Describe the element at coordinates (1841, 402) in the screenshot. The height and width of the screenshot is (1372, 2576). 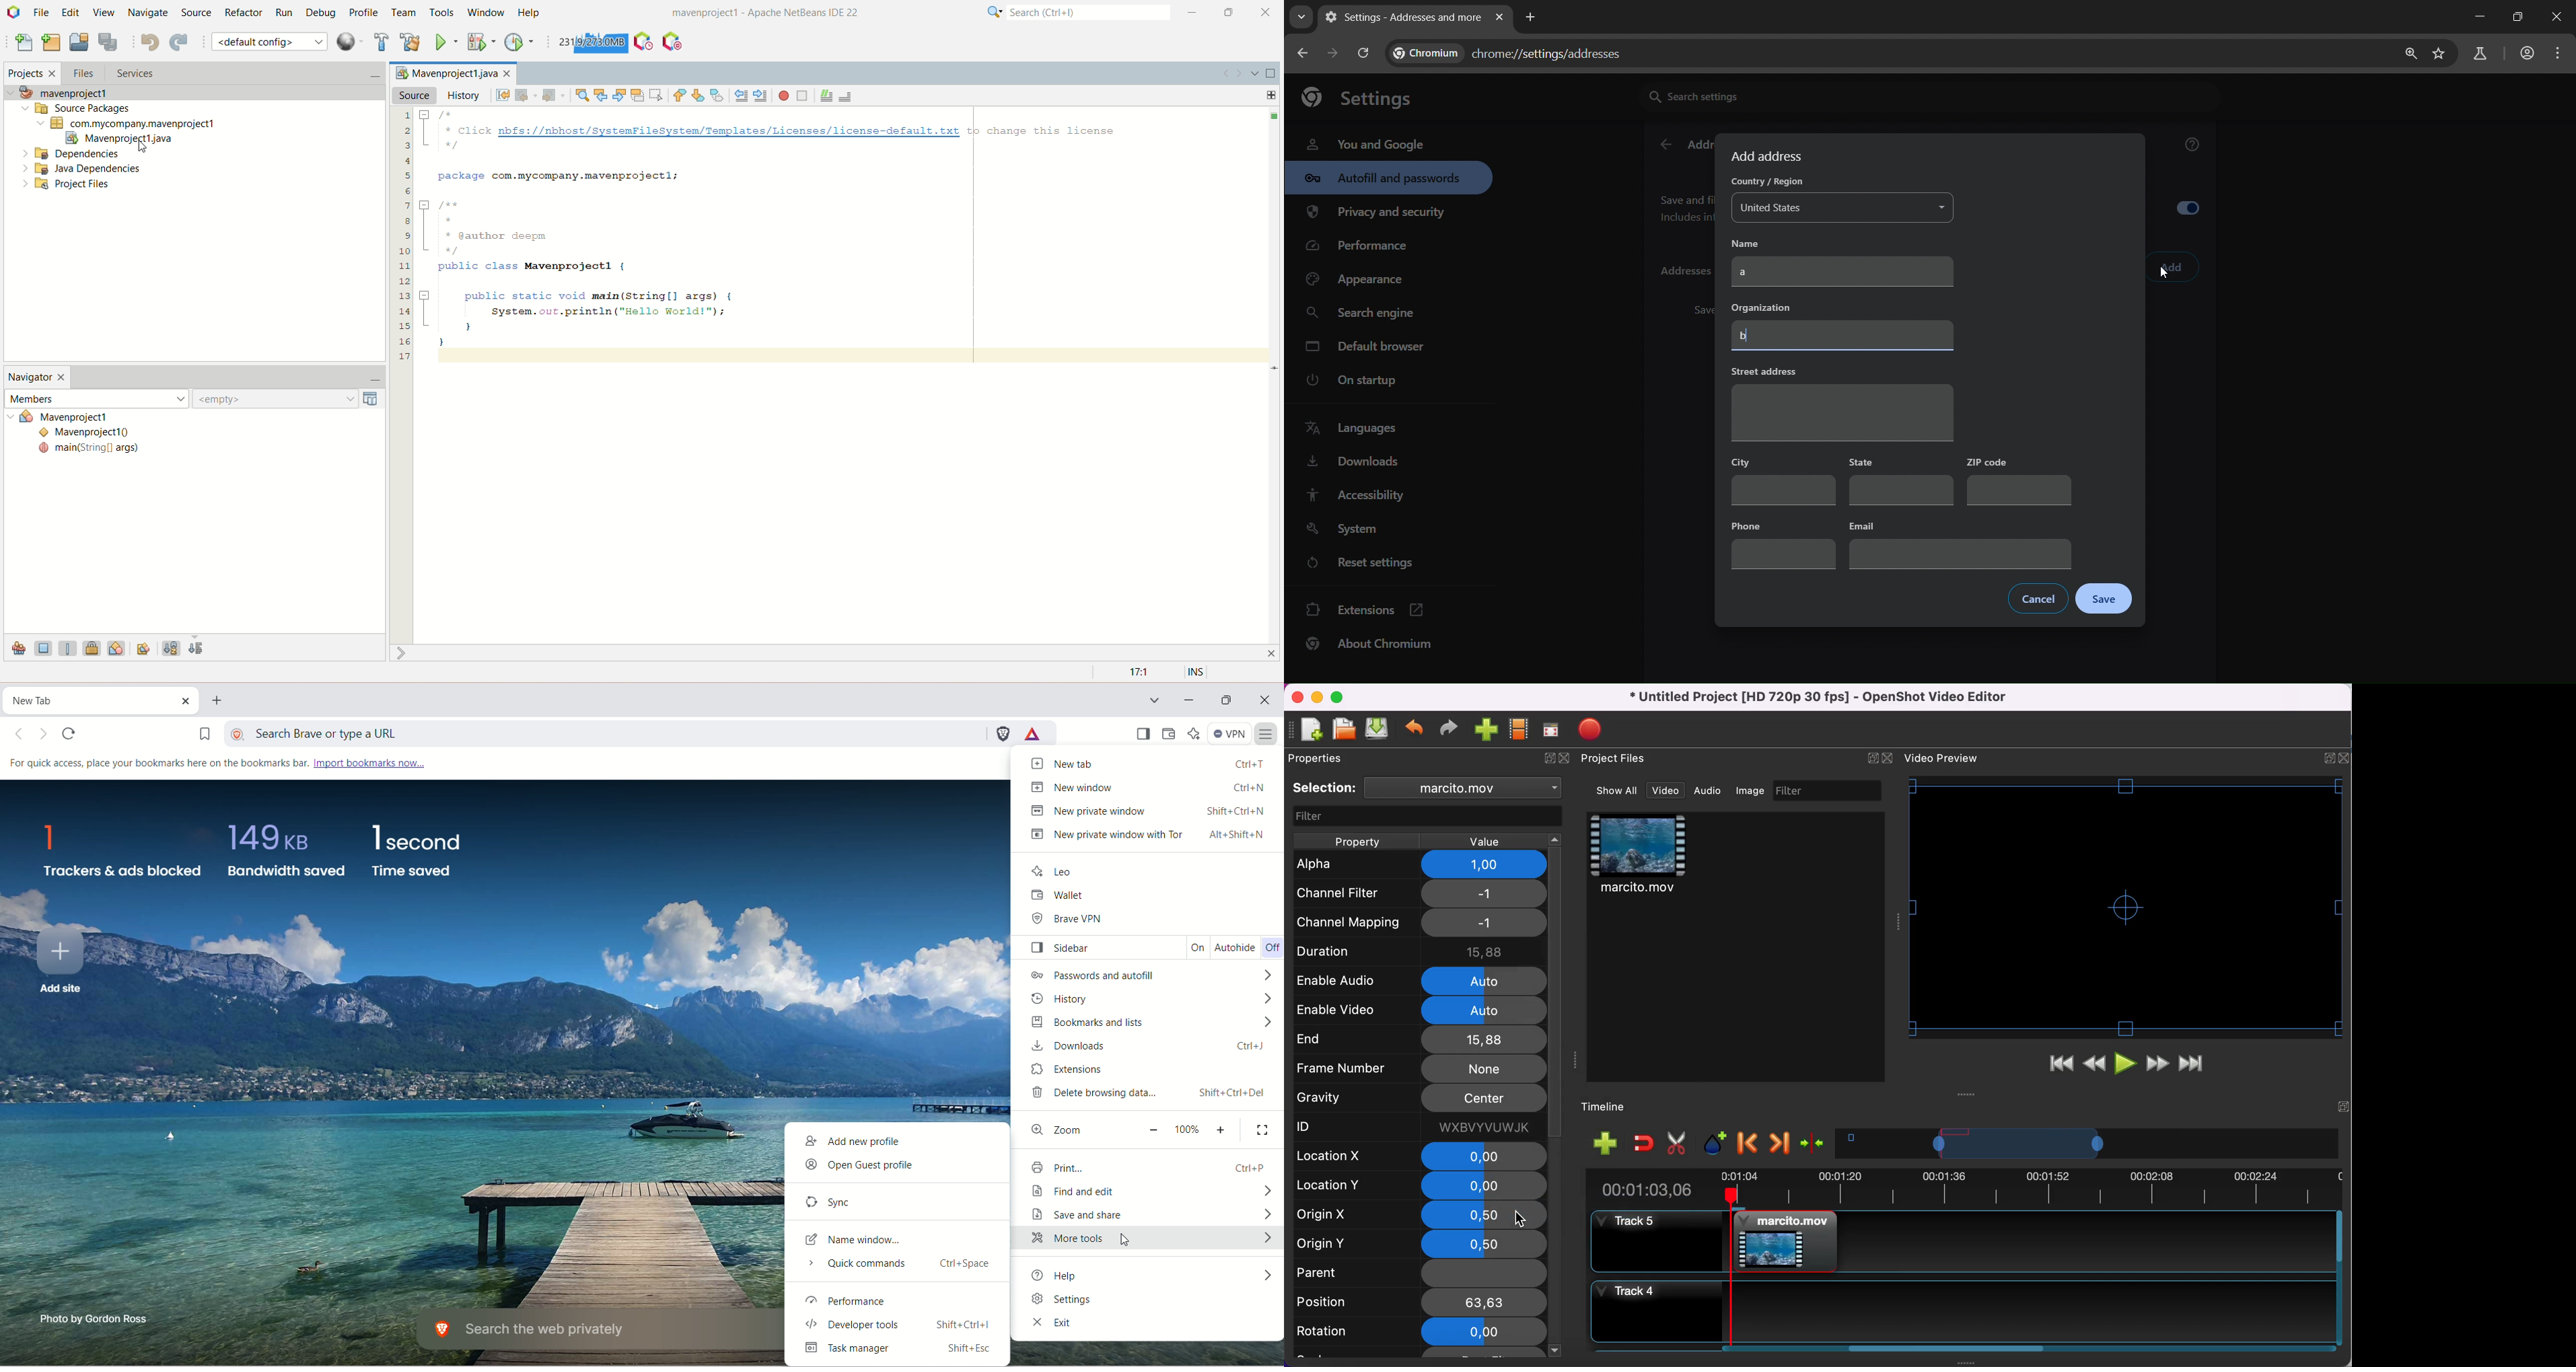
I see `street address` at that location.